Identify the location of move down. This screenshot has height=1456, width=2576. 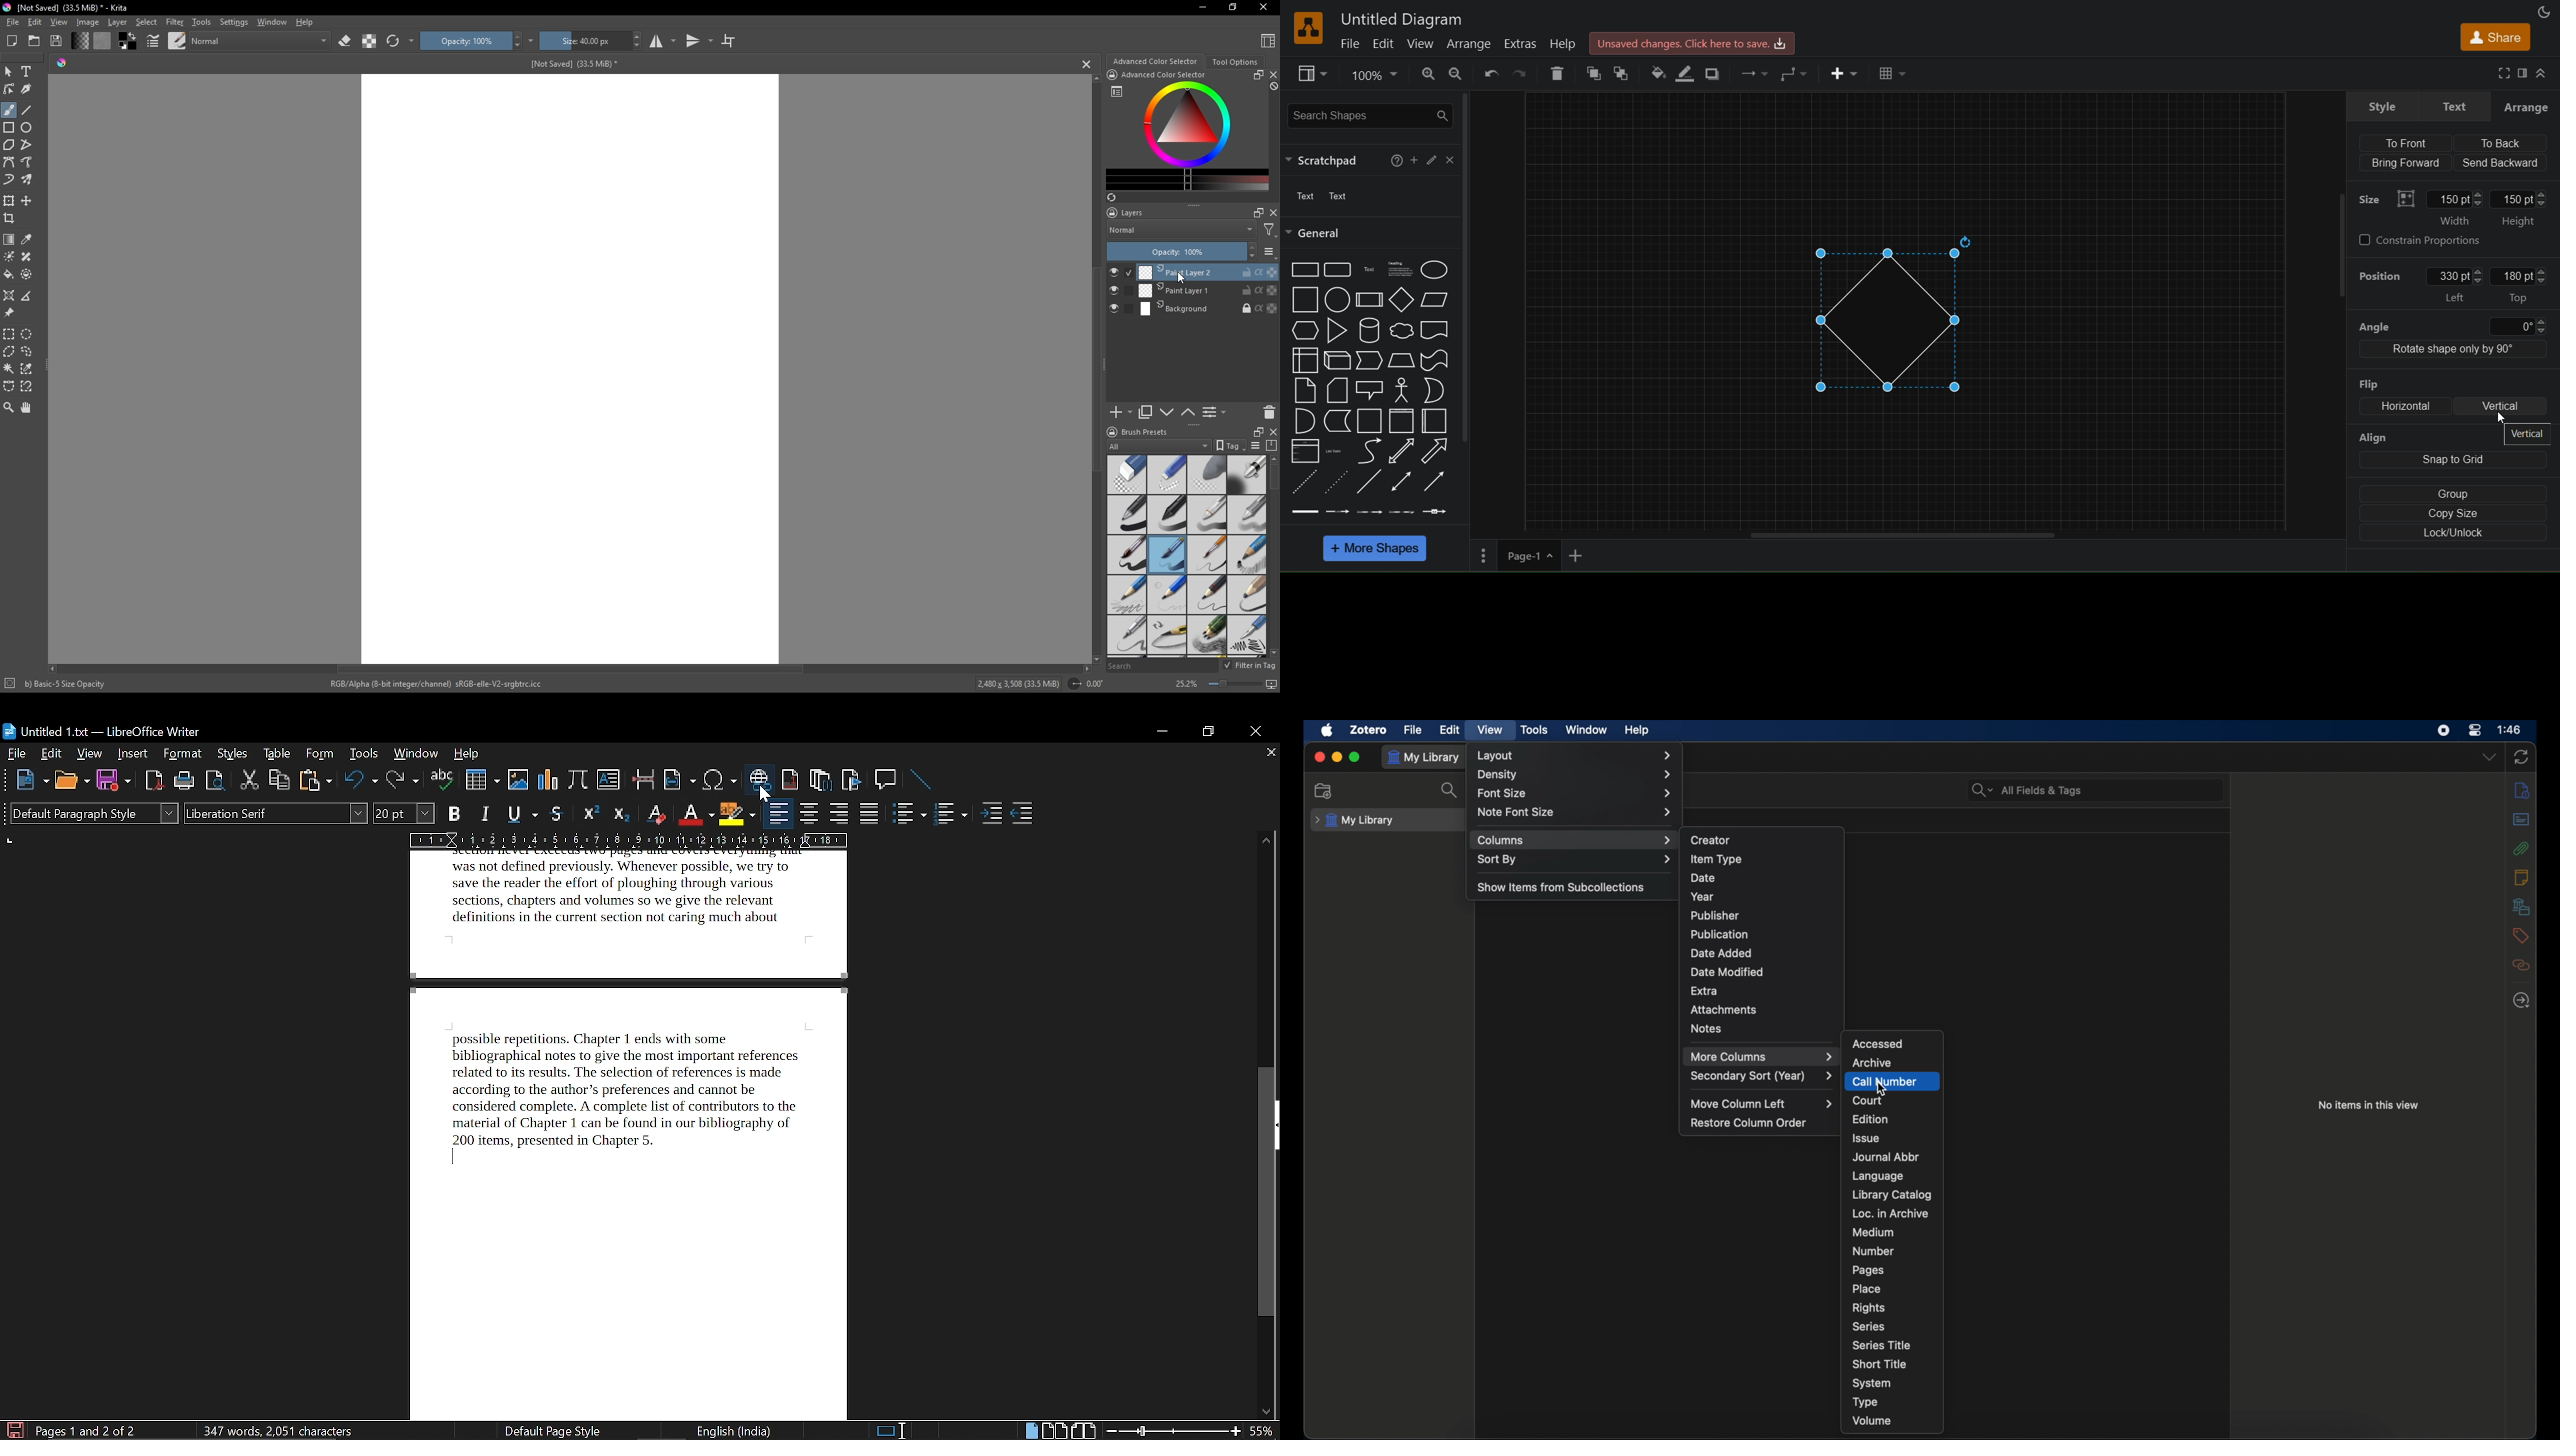
(1267, 1413).